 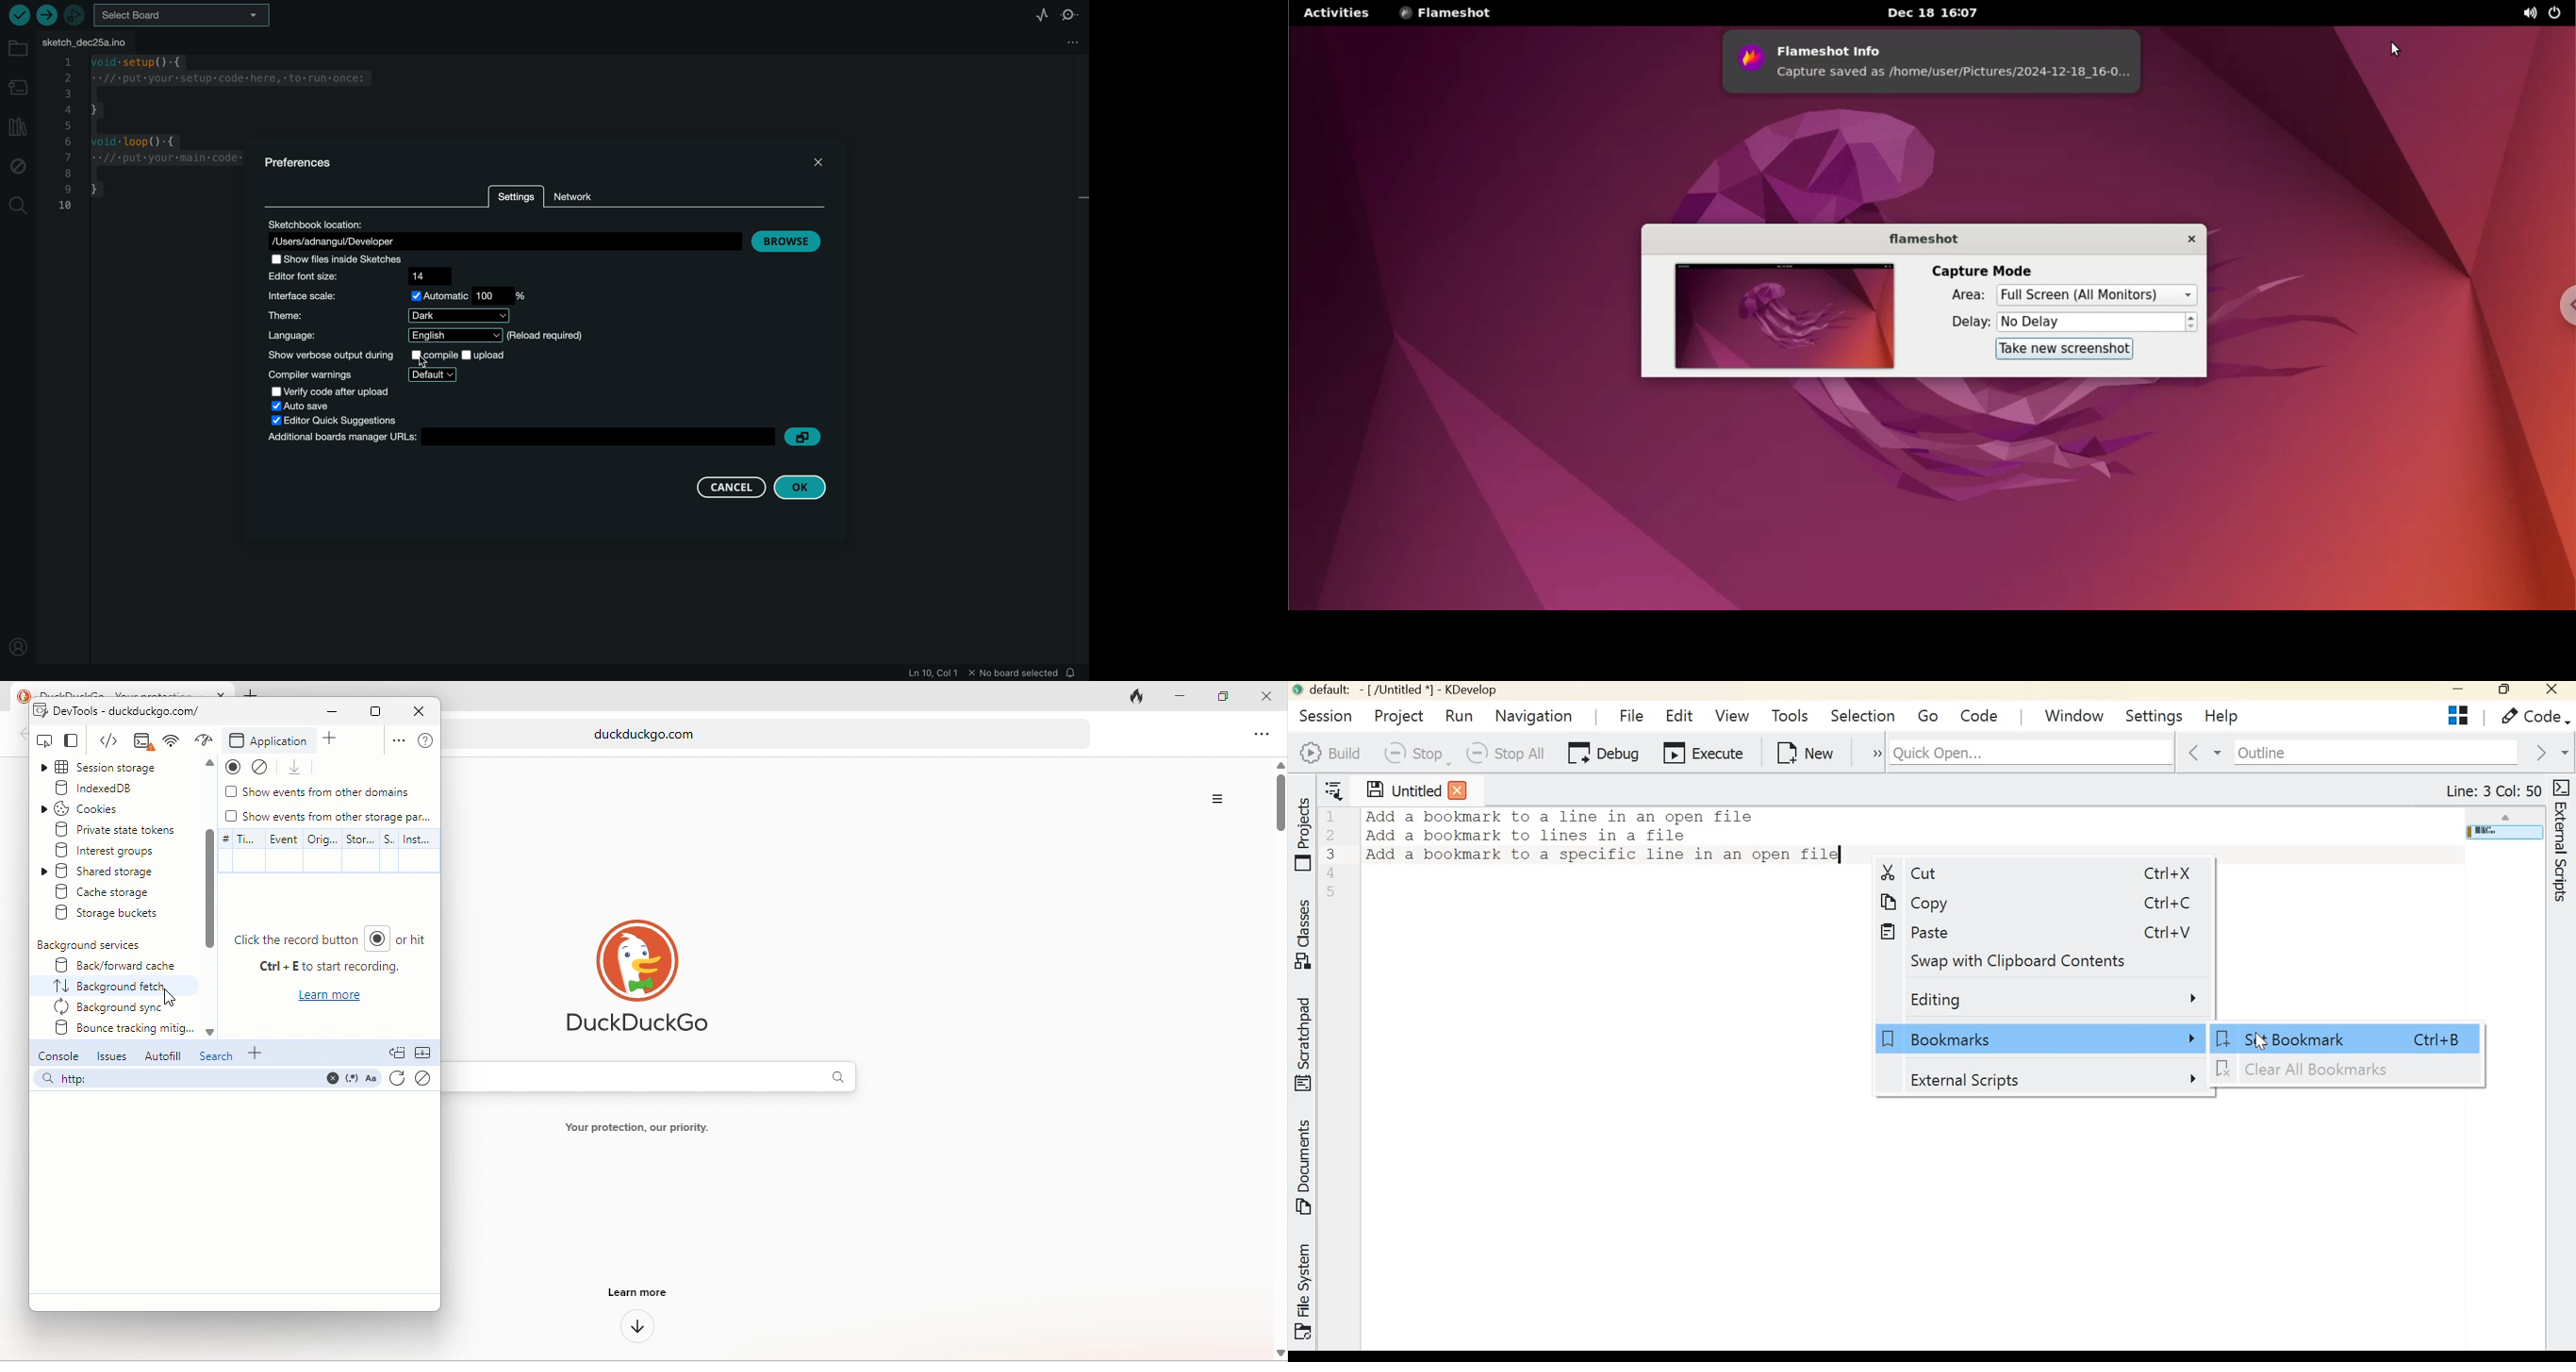 I want to click on show events from other domains, so click(x=320, y=794).